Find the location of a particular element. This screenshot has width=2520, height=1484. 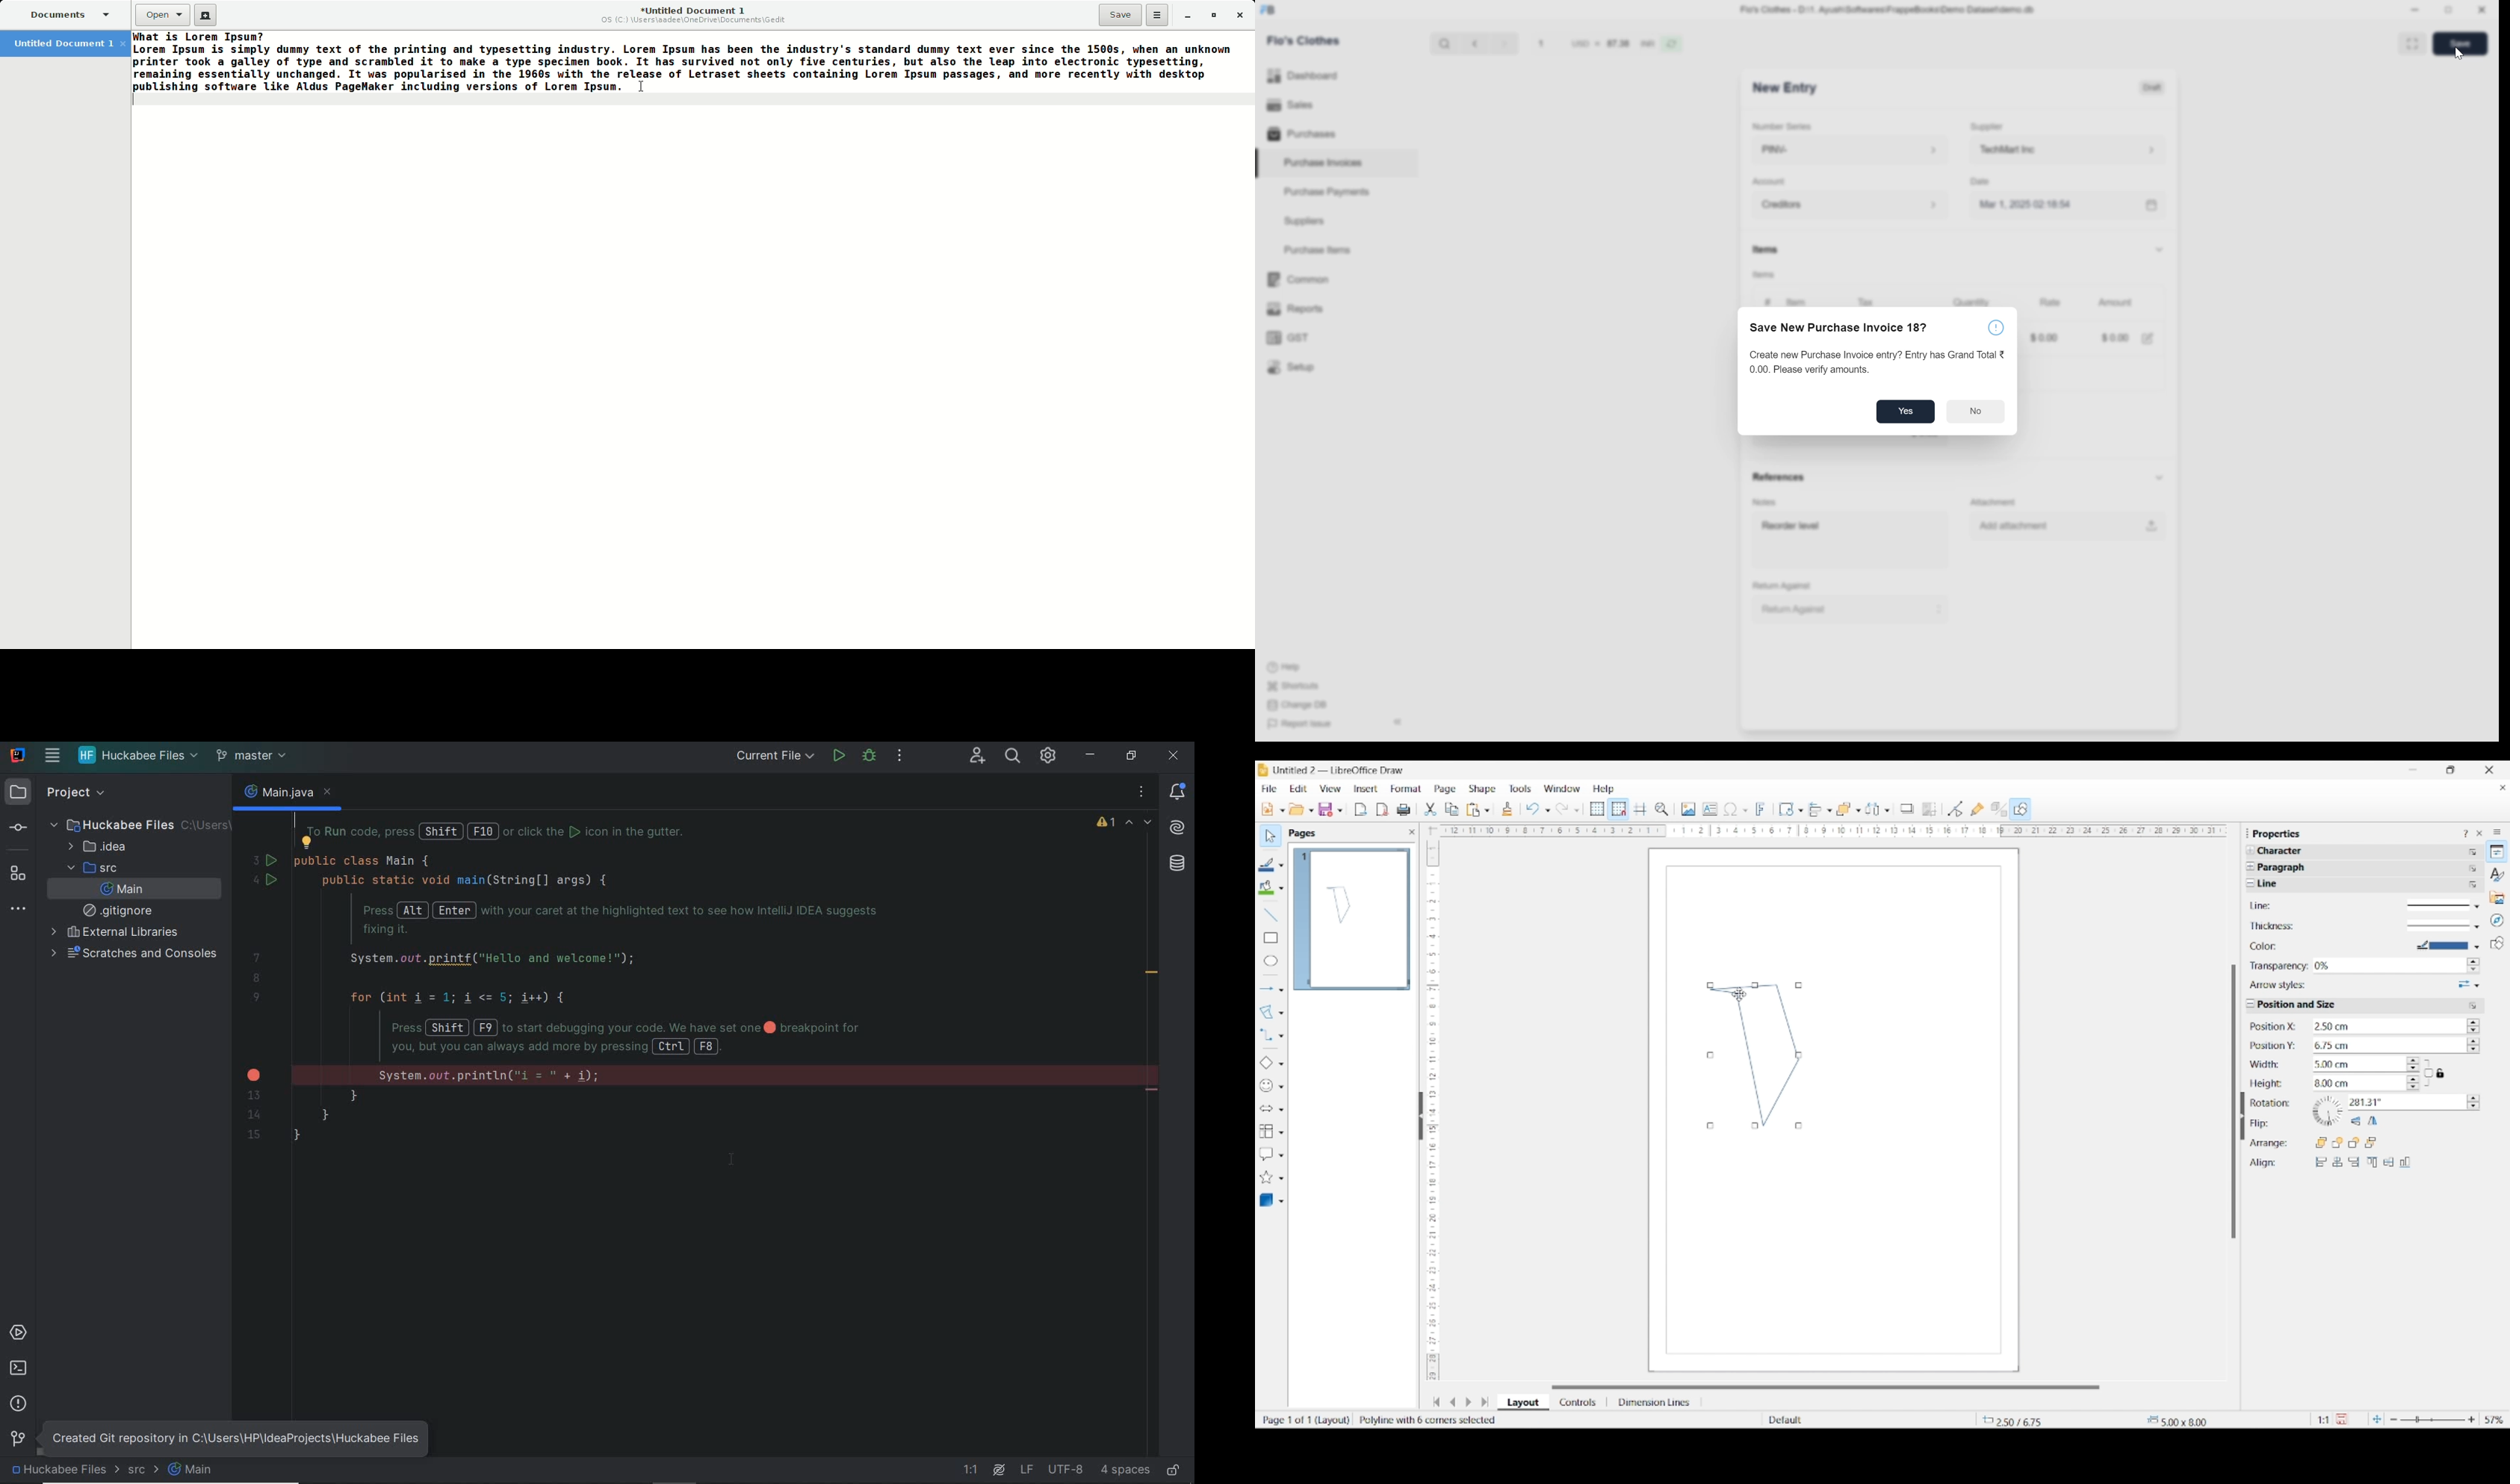

More options is located at coordinates (2473, 885).